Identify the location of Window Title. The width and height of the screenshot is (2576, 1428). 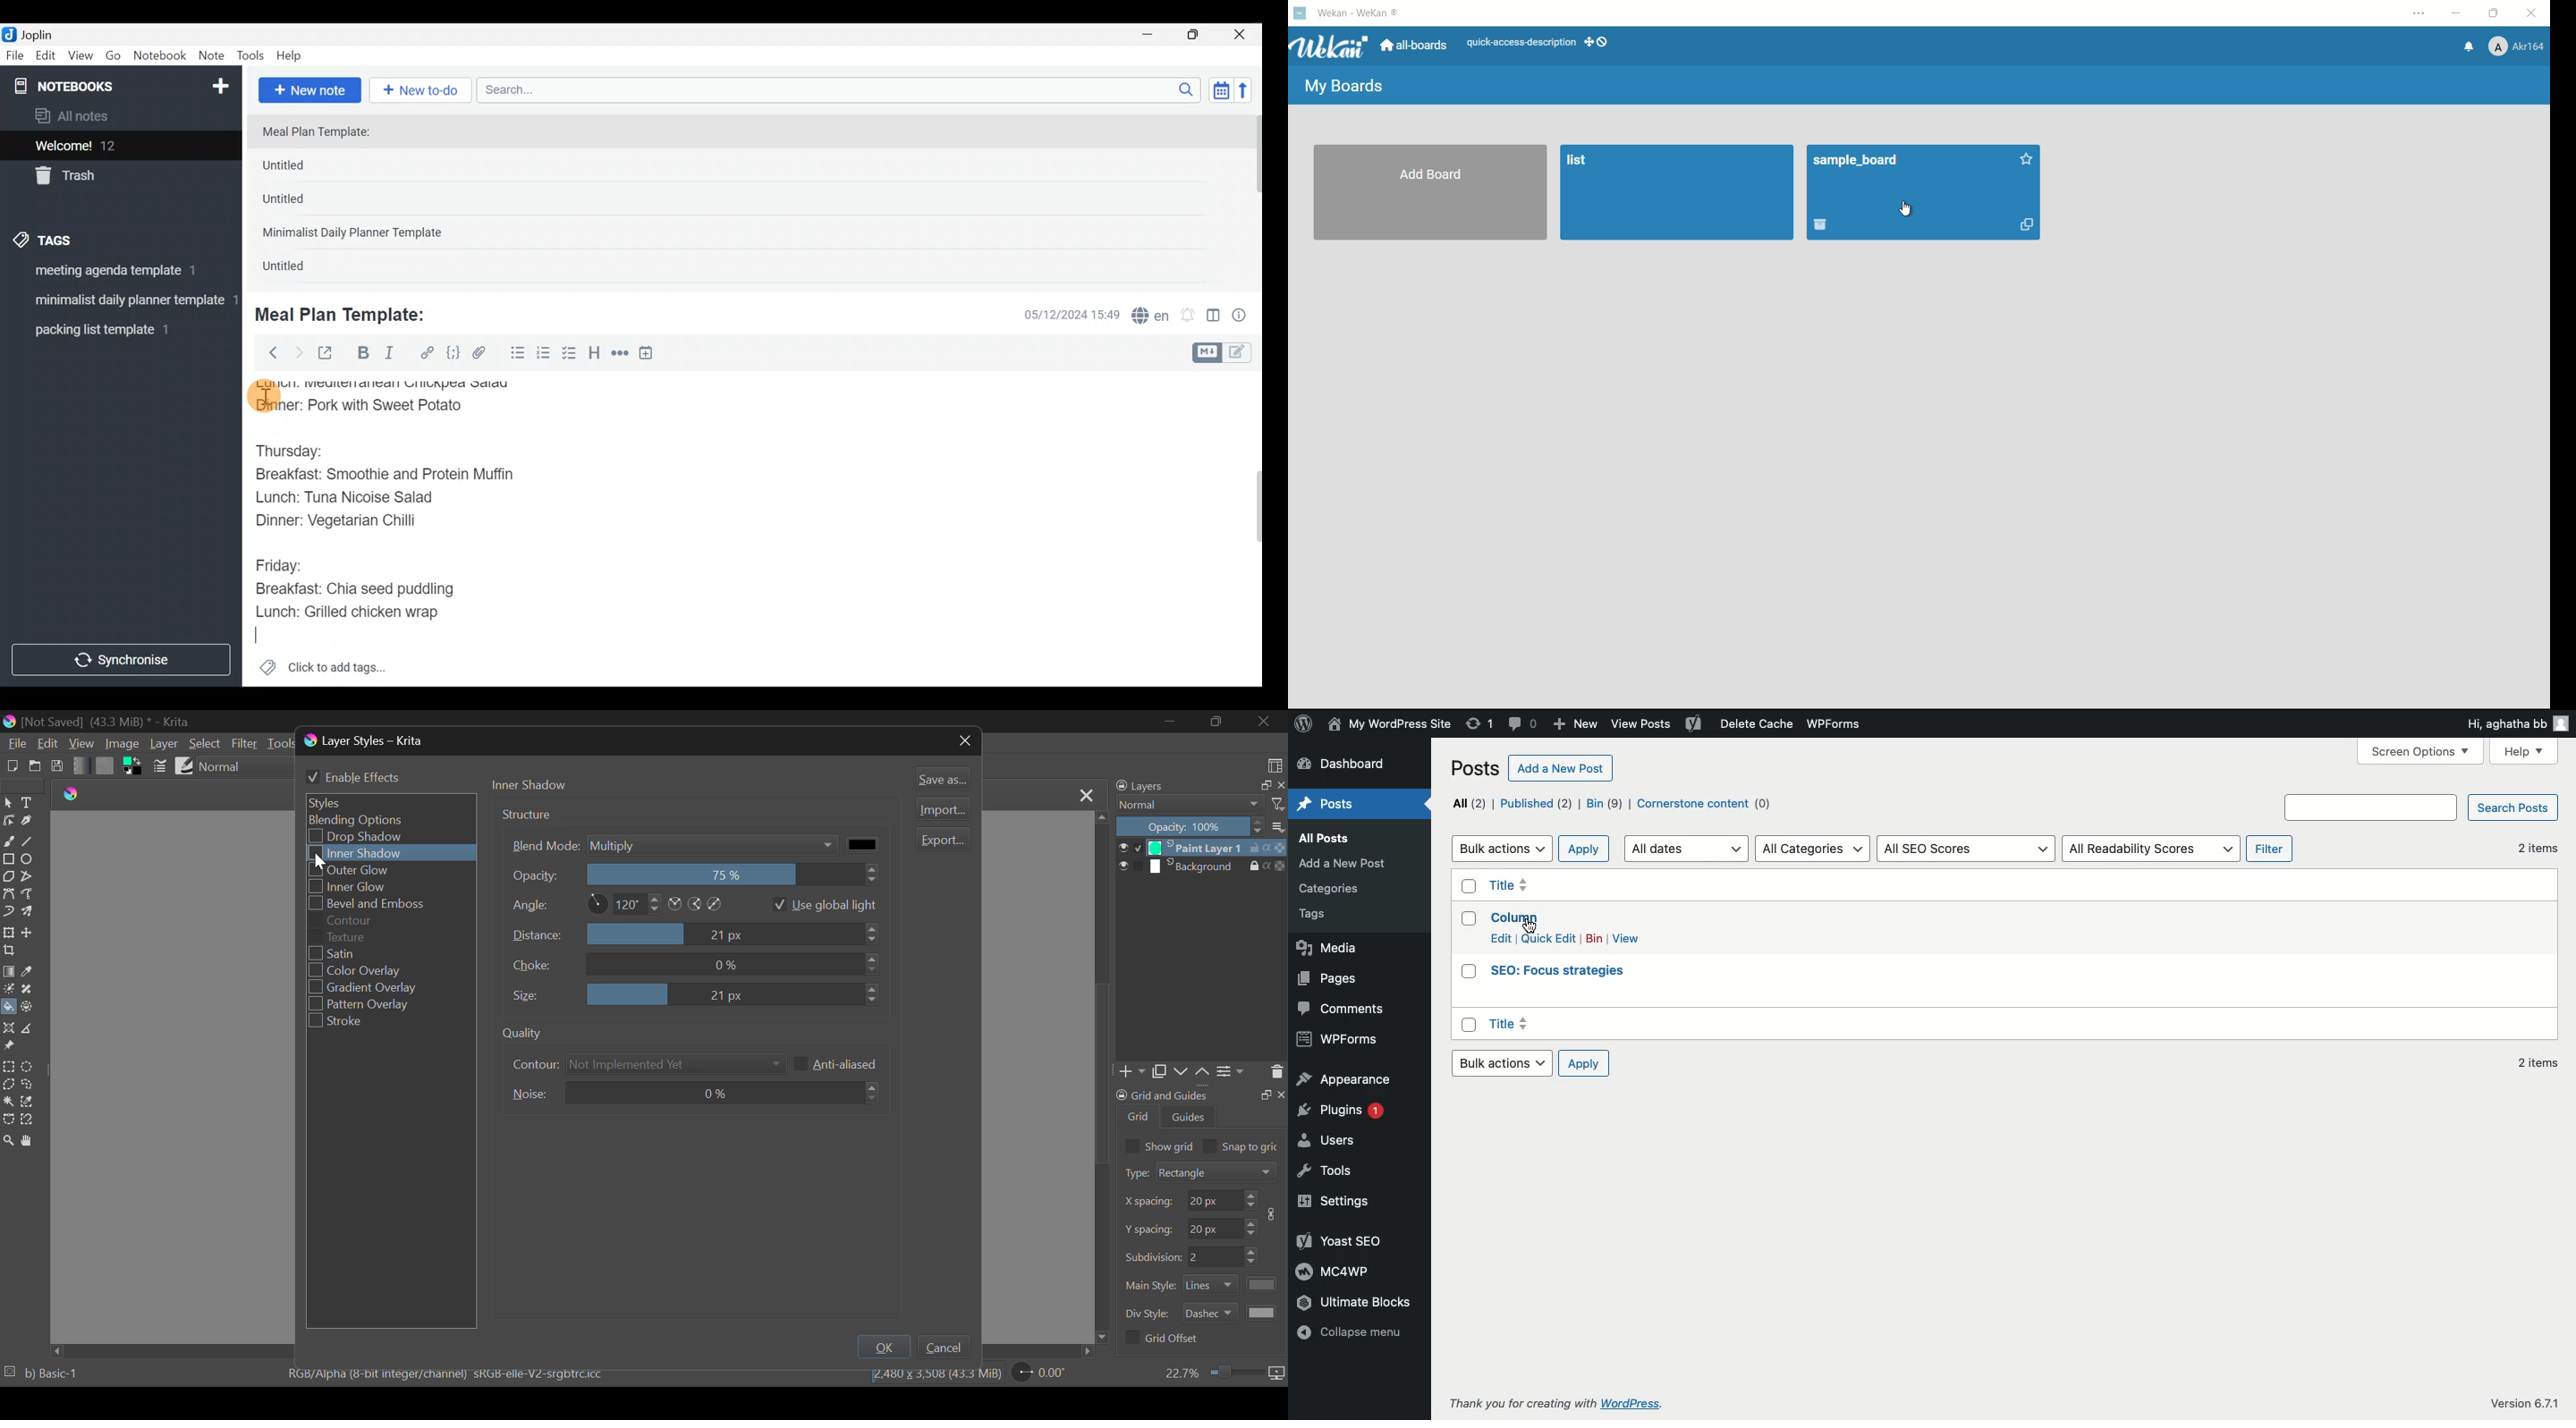
(371, 741).